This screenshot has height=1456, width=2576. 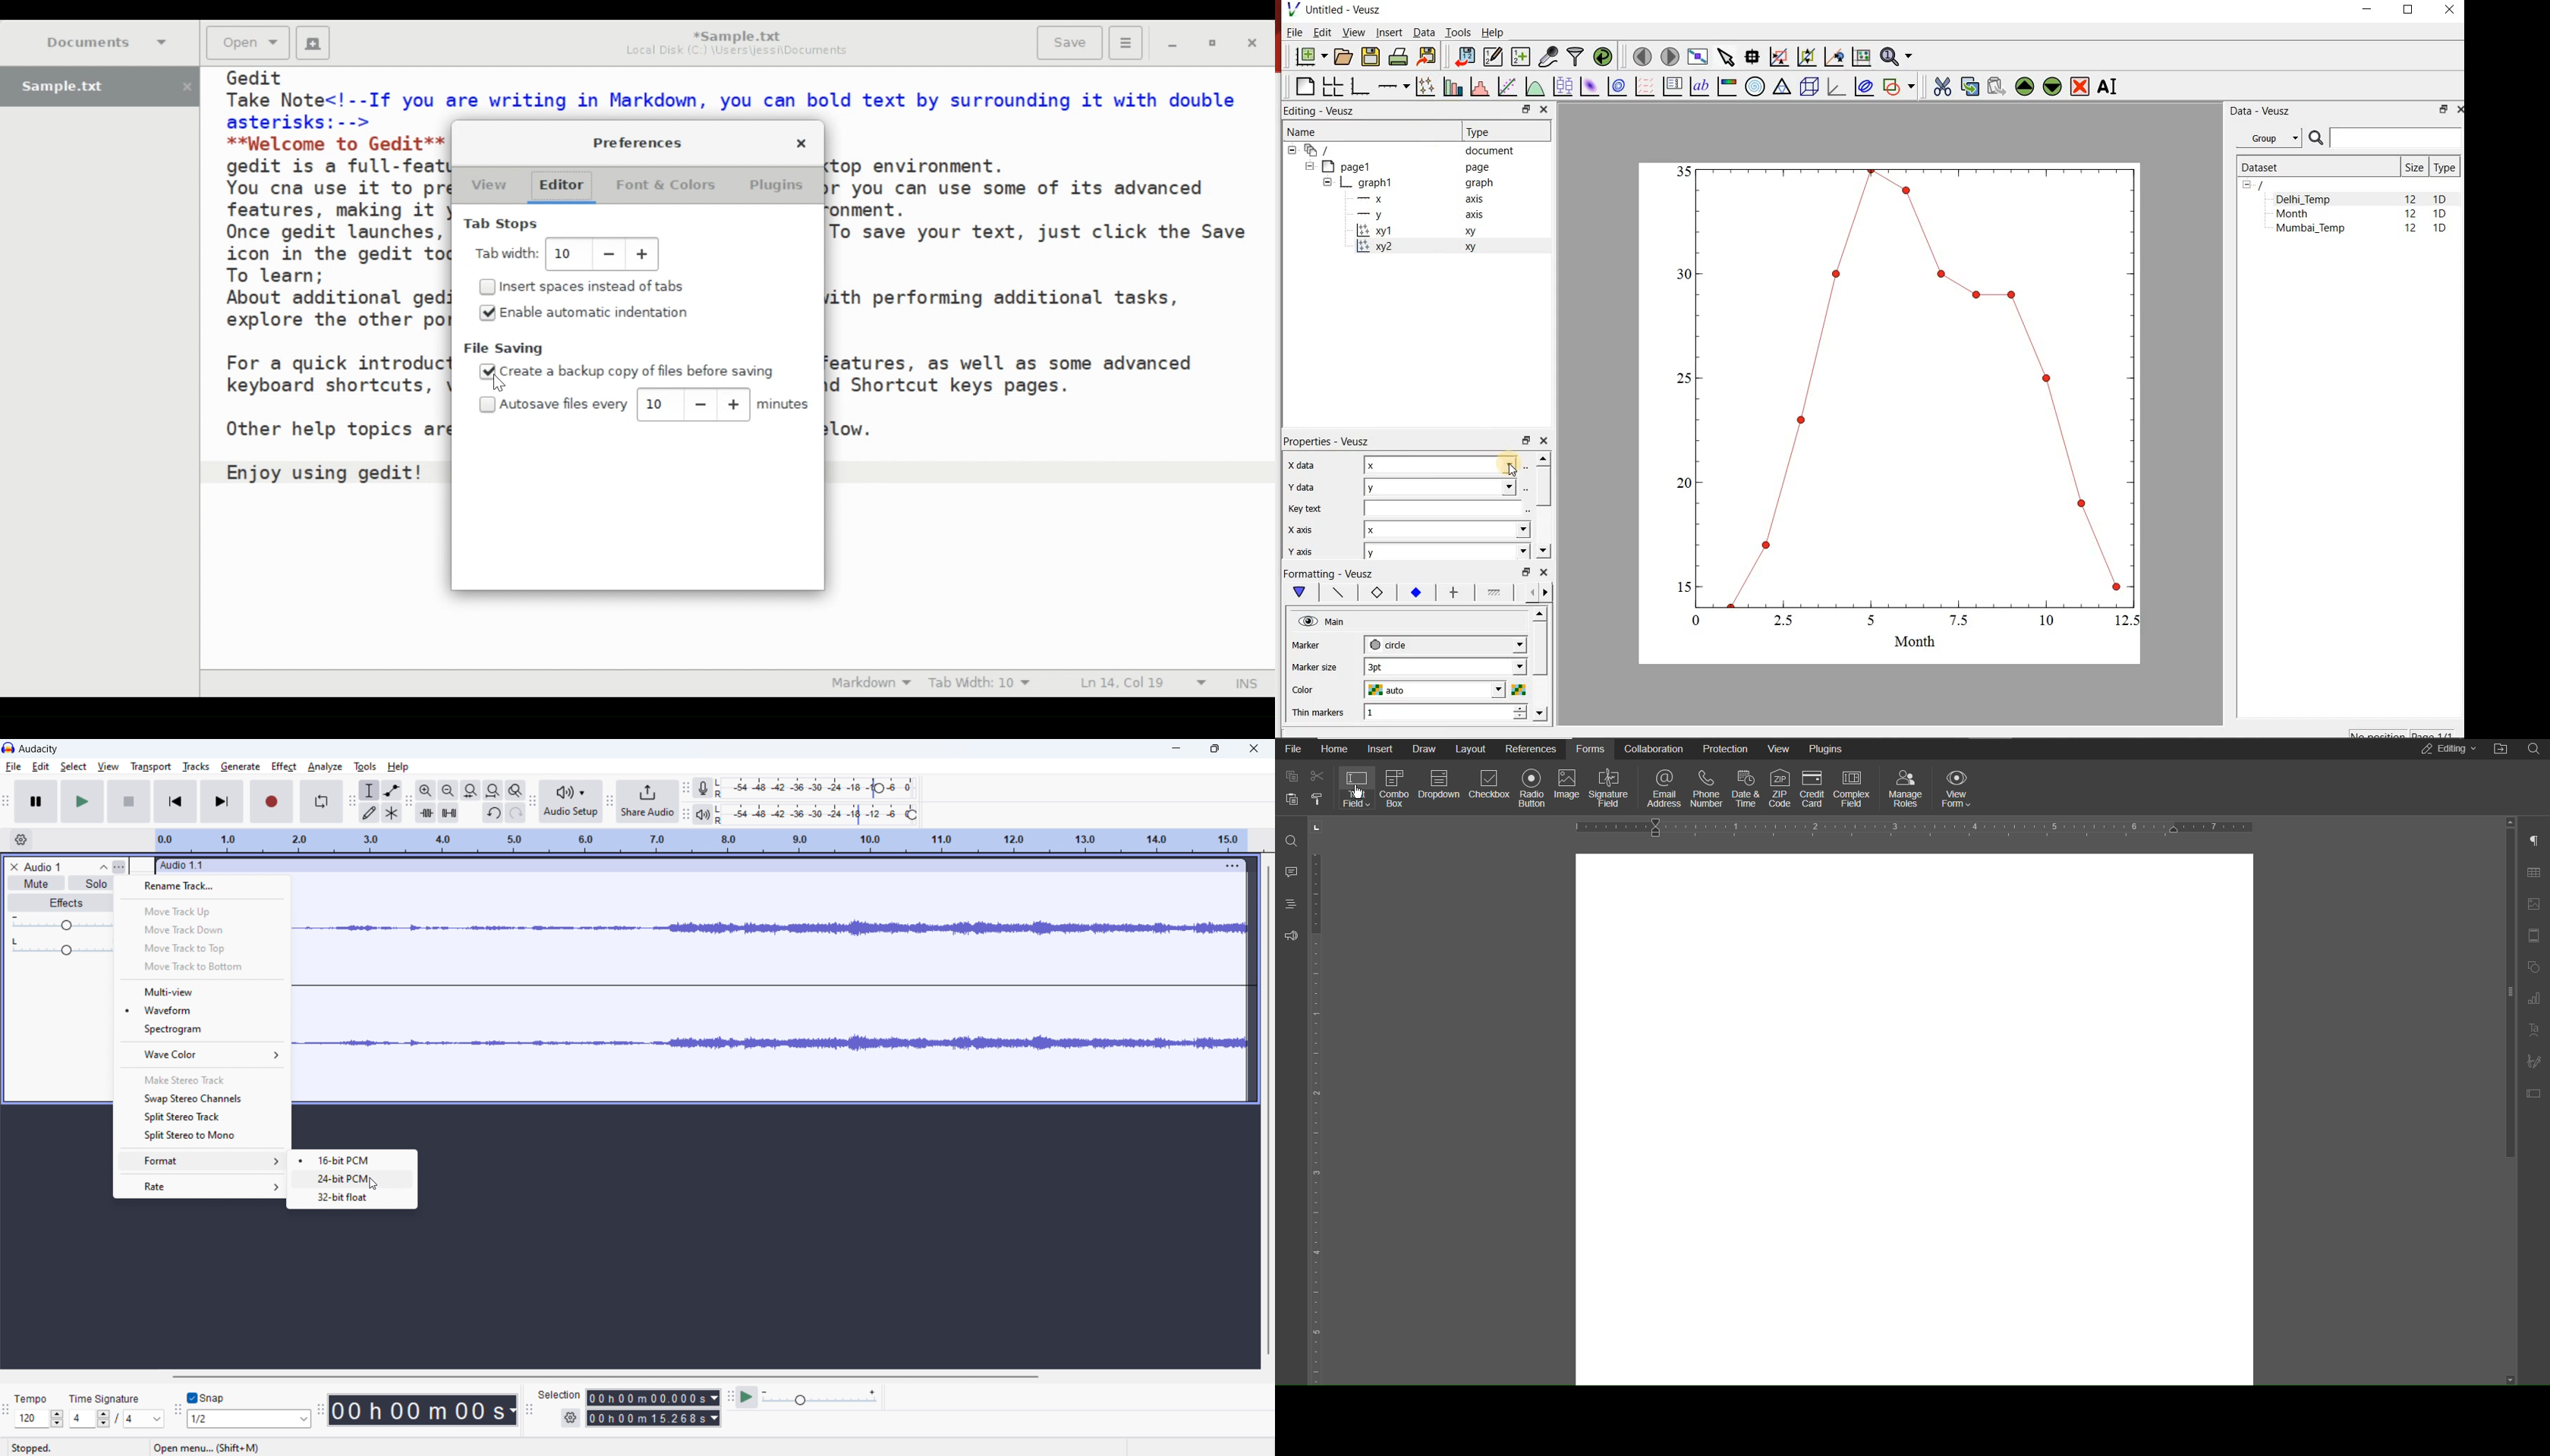 What do you see at coordinates (201, 1098) in the screenshot?
I see `swap stereo channels` at bounding box center [201, 1098].